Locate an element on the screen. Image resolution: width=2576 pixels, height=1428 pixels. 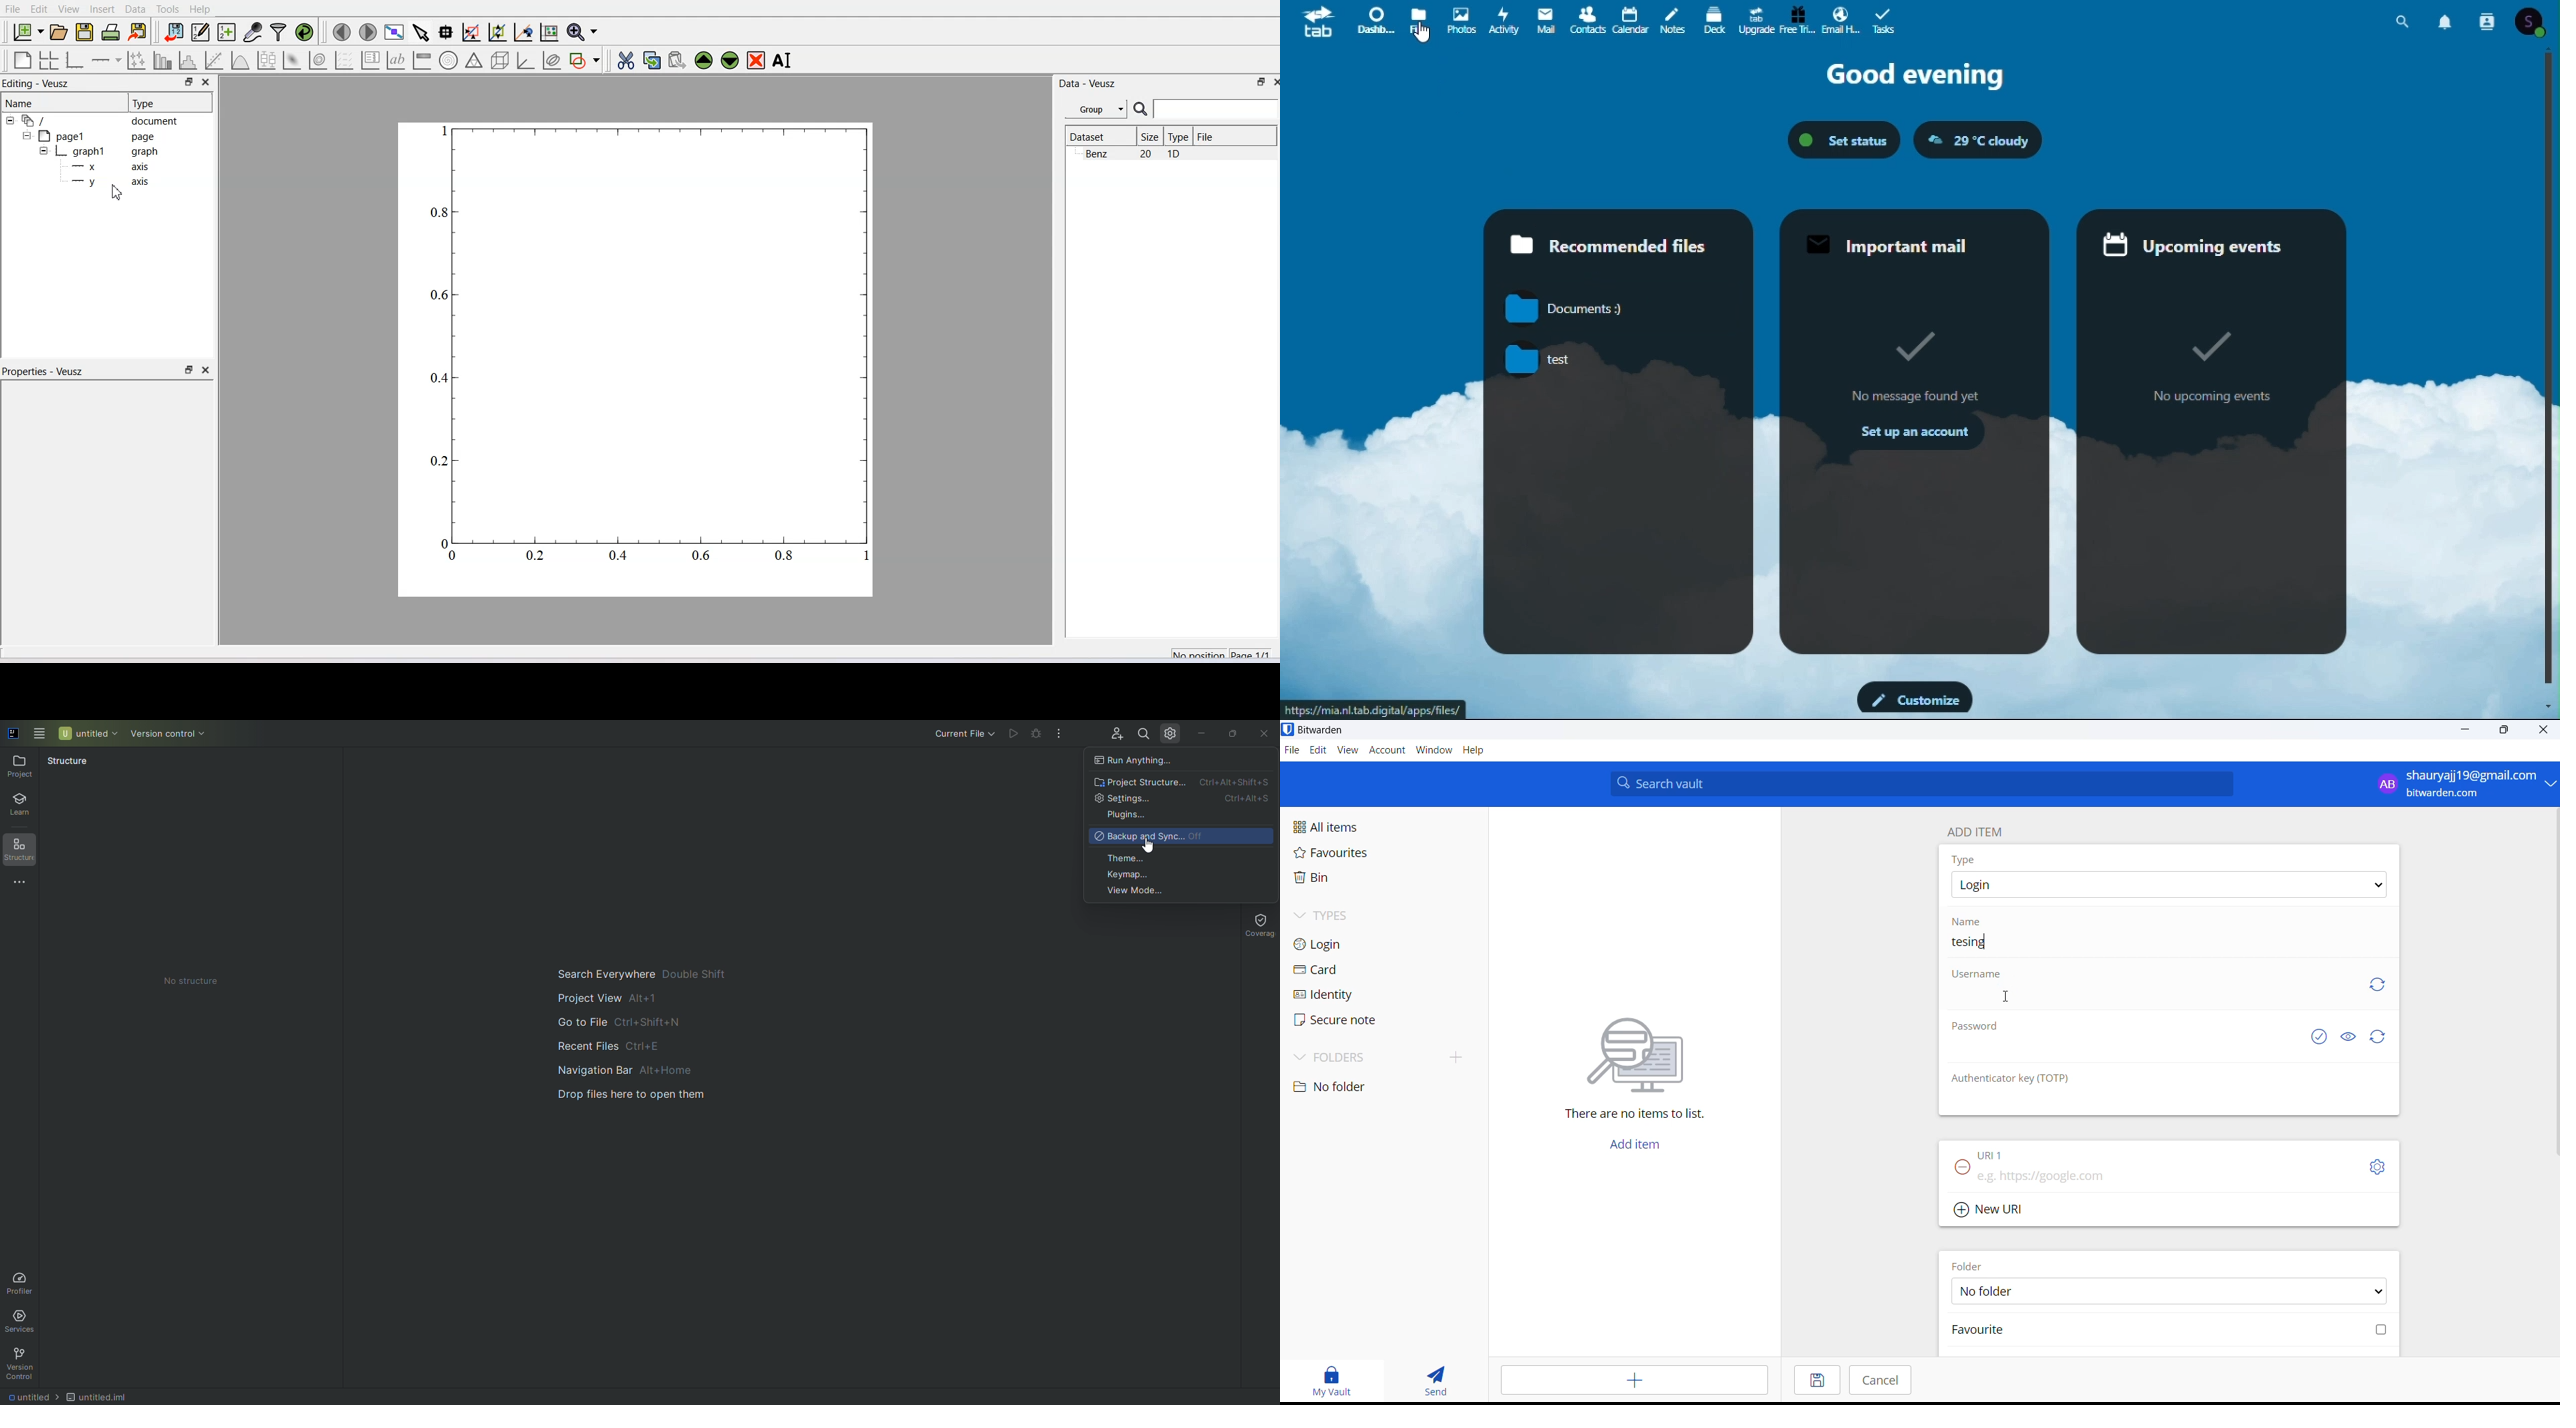
Current File is located at coordinates (953, 735).